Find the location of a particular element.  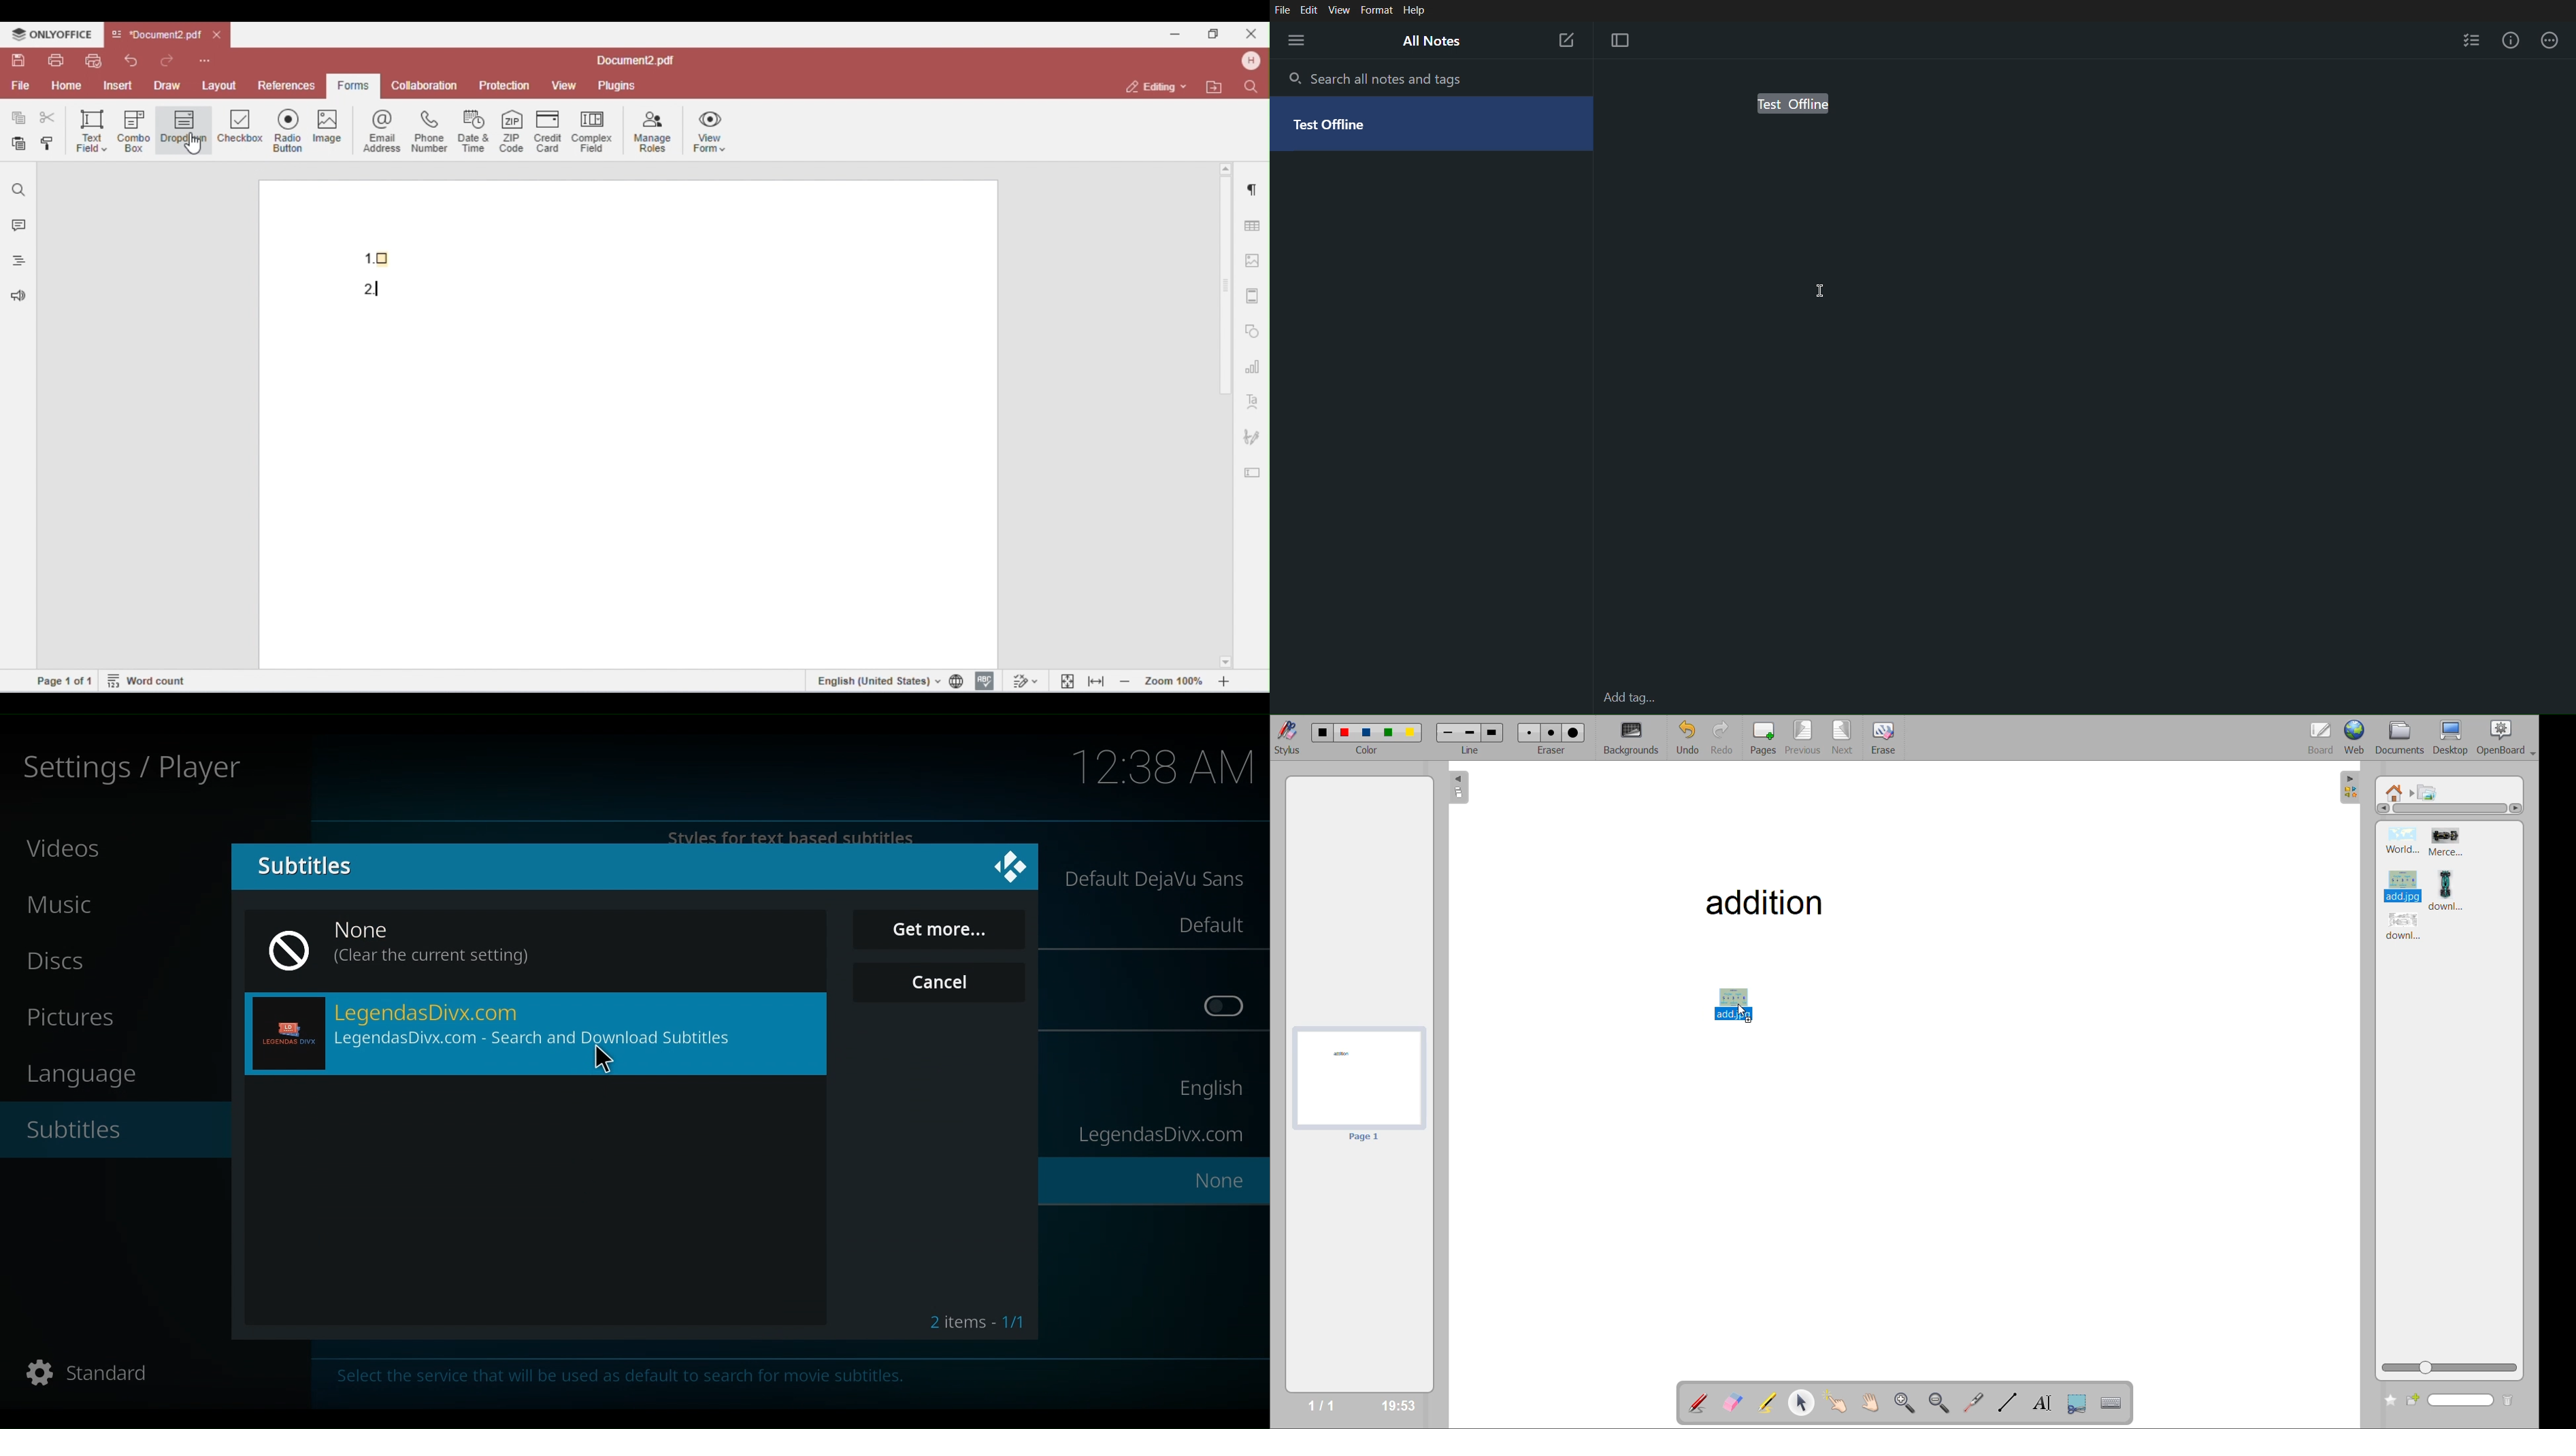

root is located at coordinates (2393, 792).